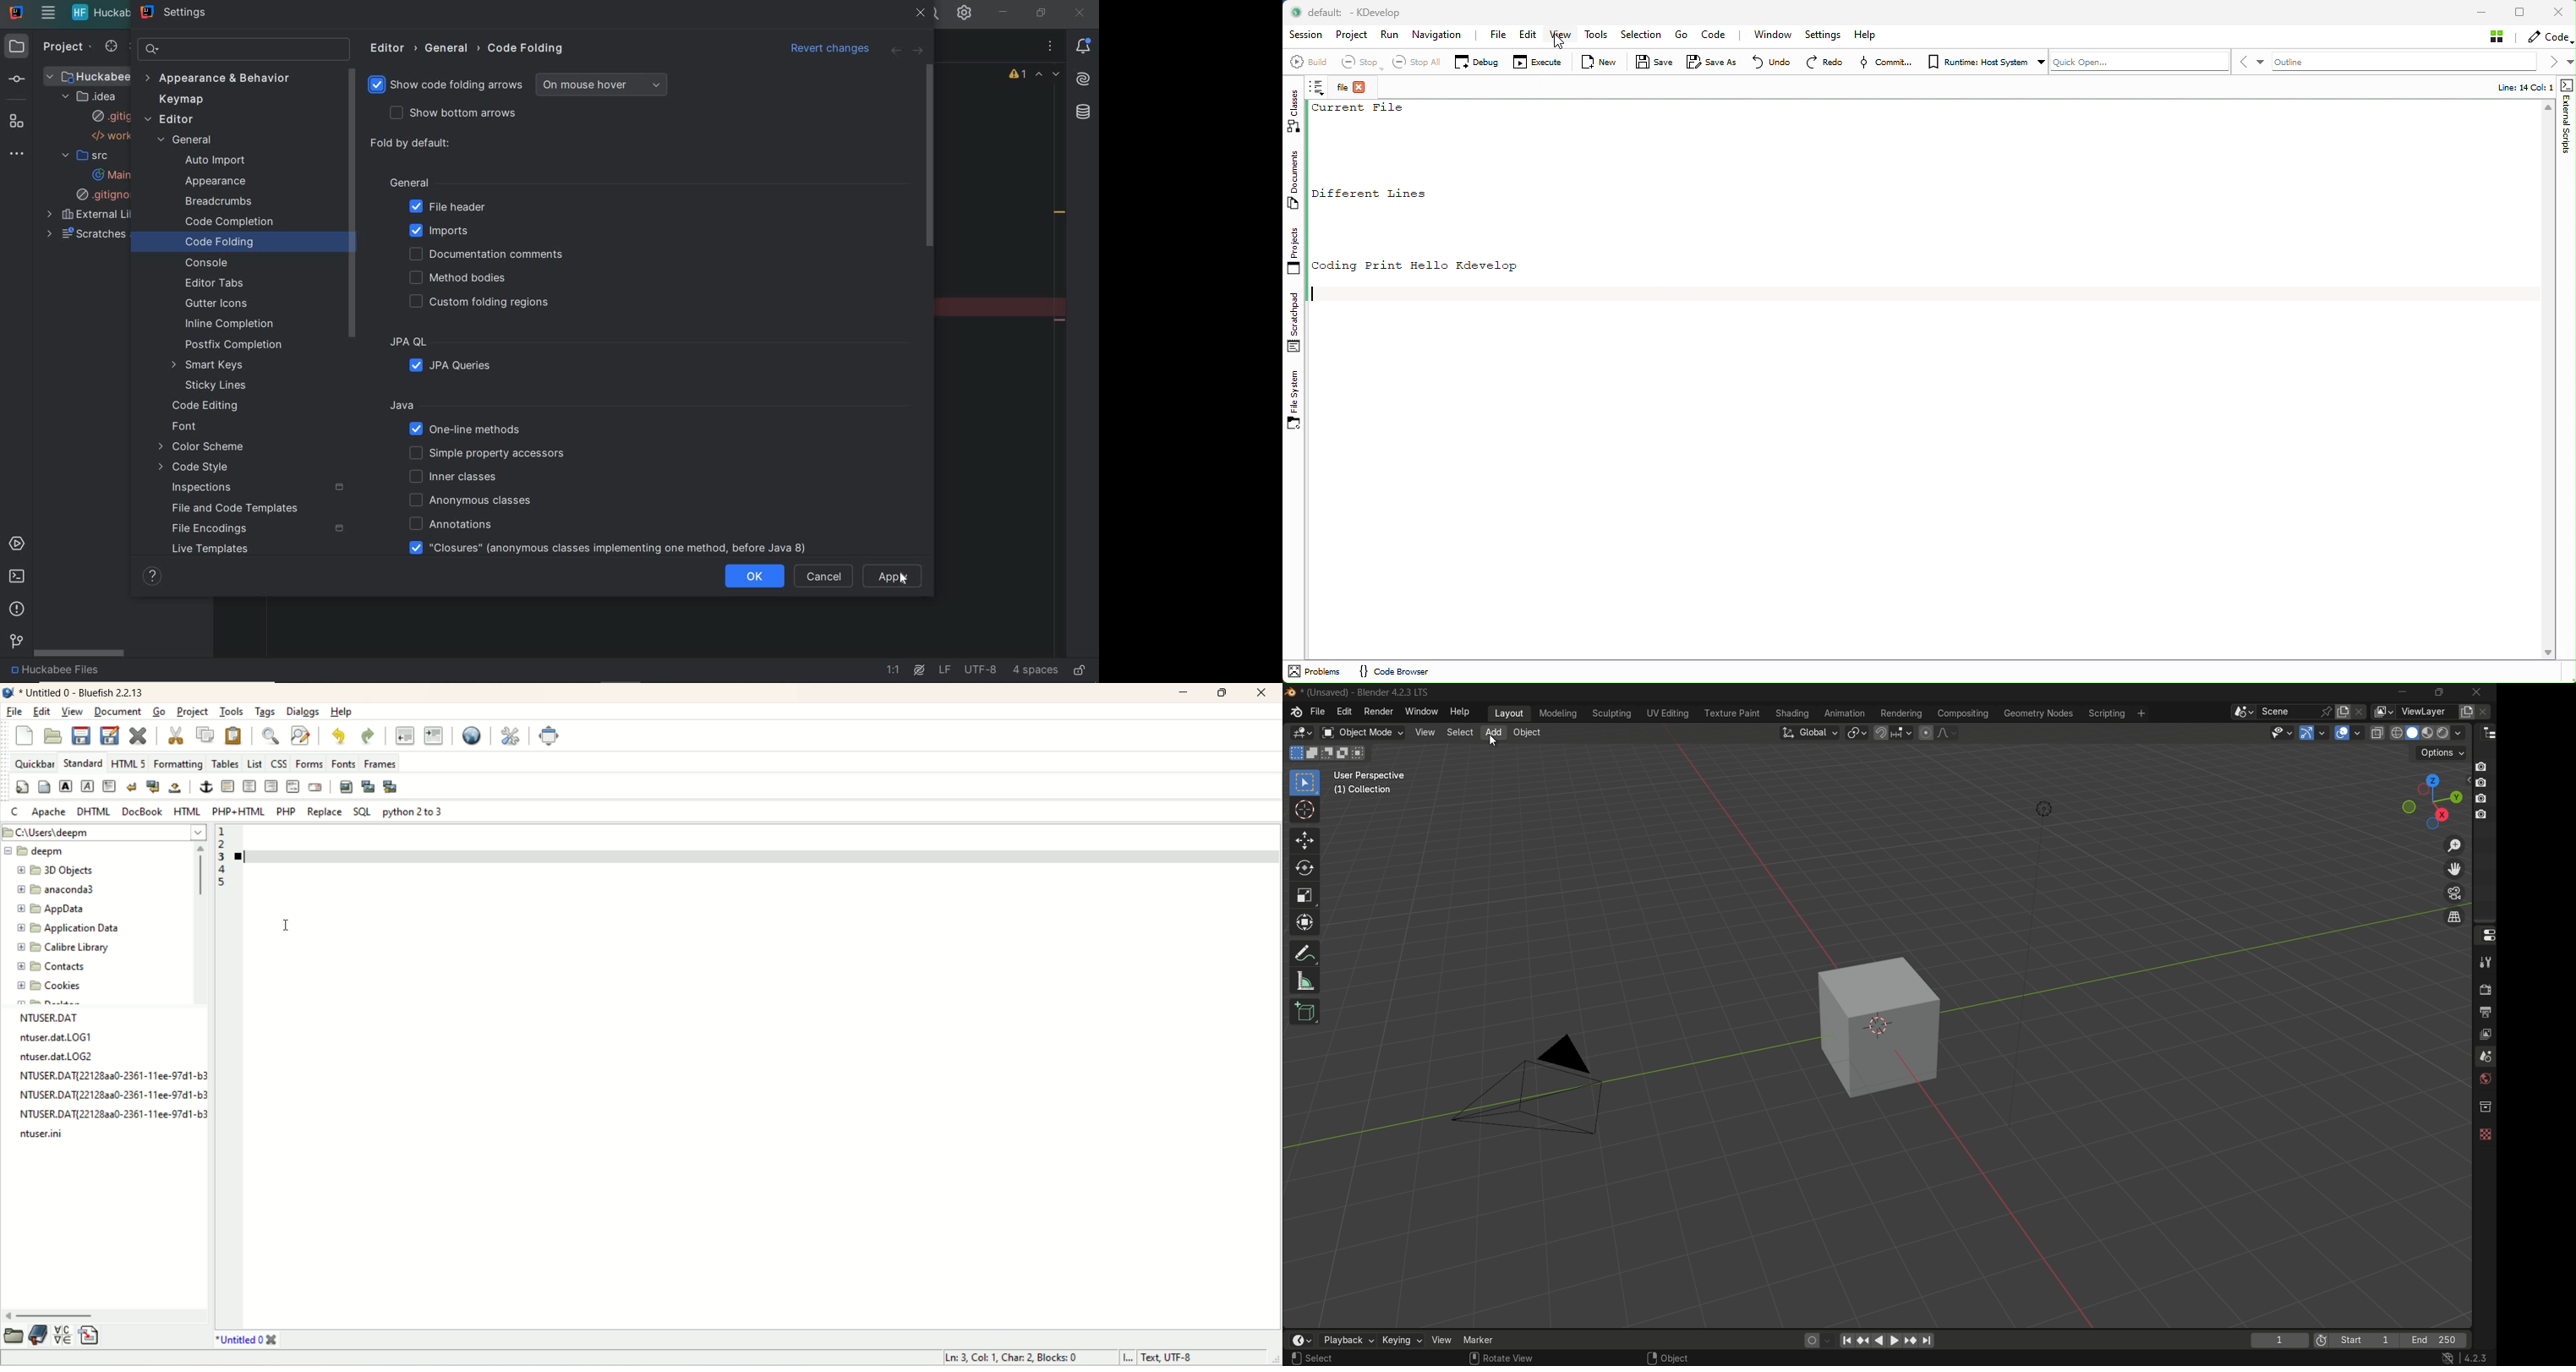 Image resolution: width=2576 pixels, height=1372 pixels. I want to click on 4.2.3 lts, so click(2466, 1358).